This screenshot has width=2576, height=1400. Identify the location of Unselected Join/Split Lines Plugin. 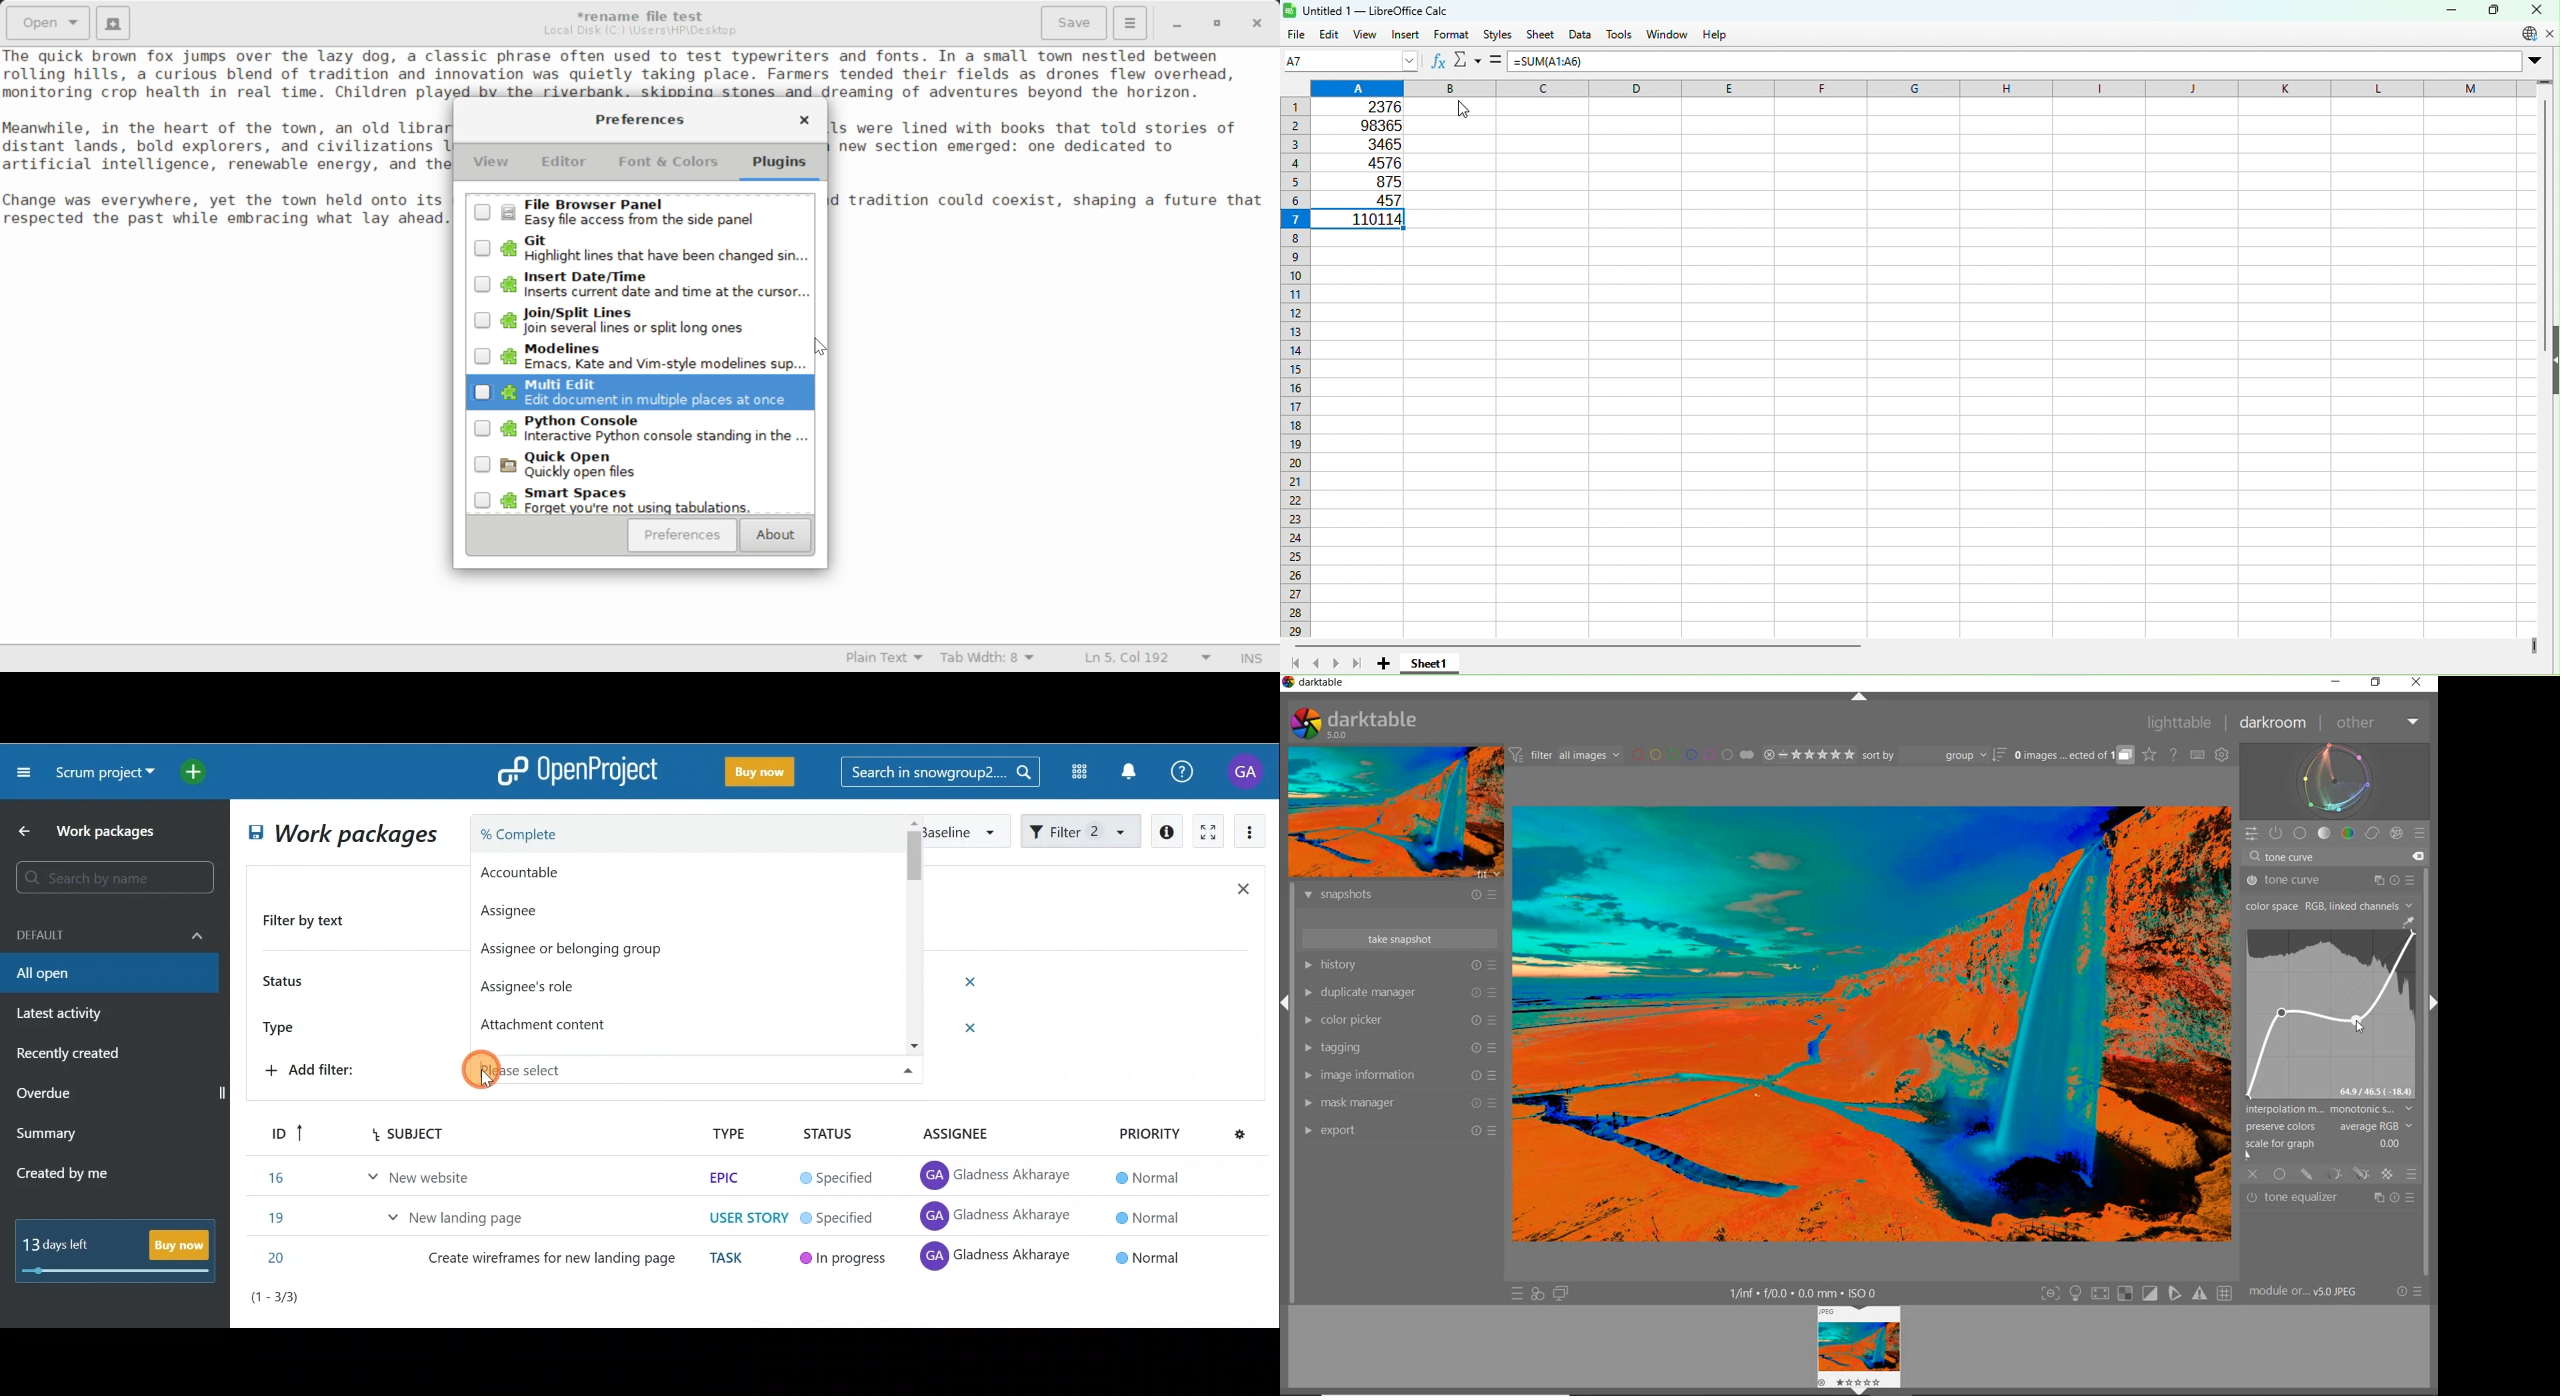
(640, 321).